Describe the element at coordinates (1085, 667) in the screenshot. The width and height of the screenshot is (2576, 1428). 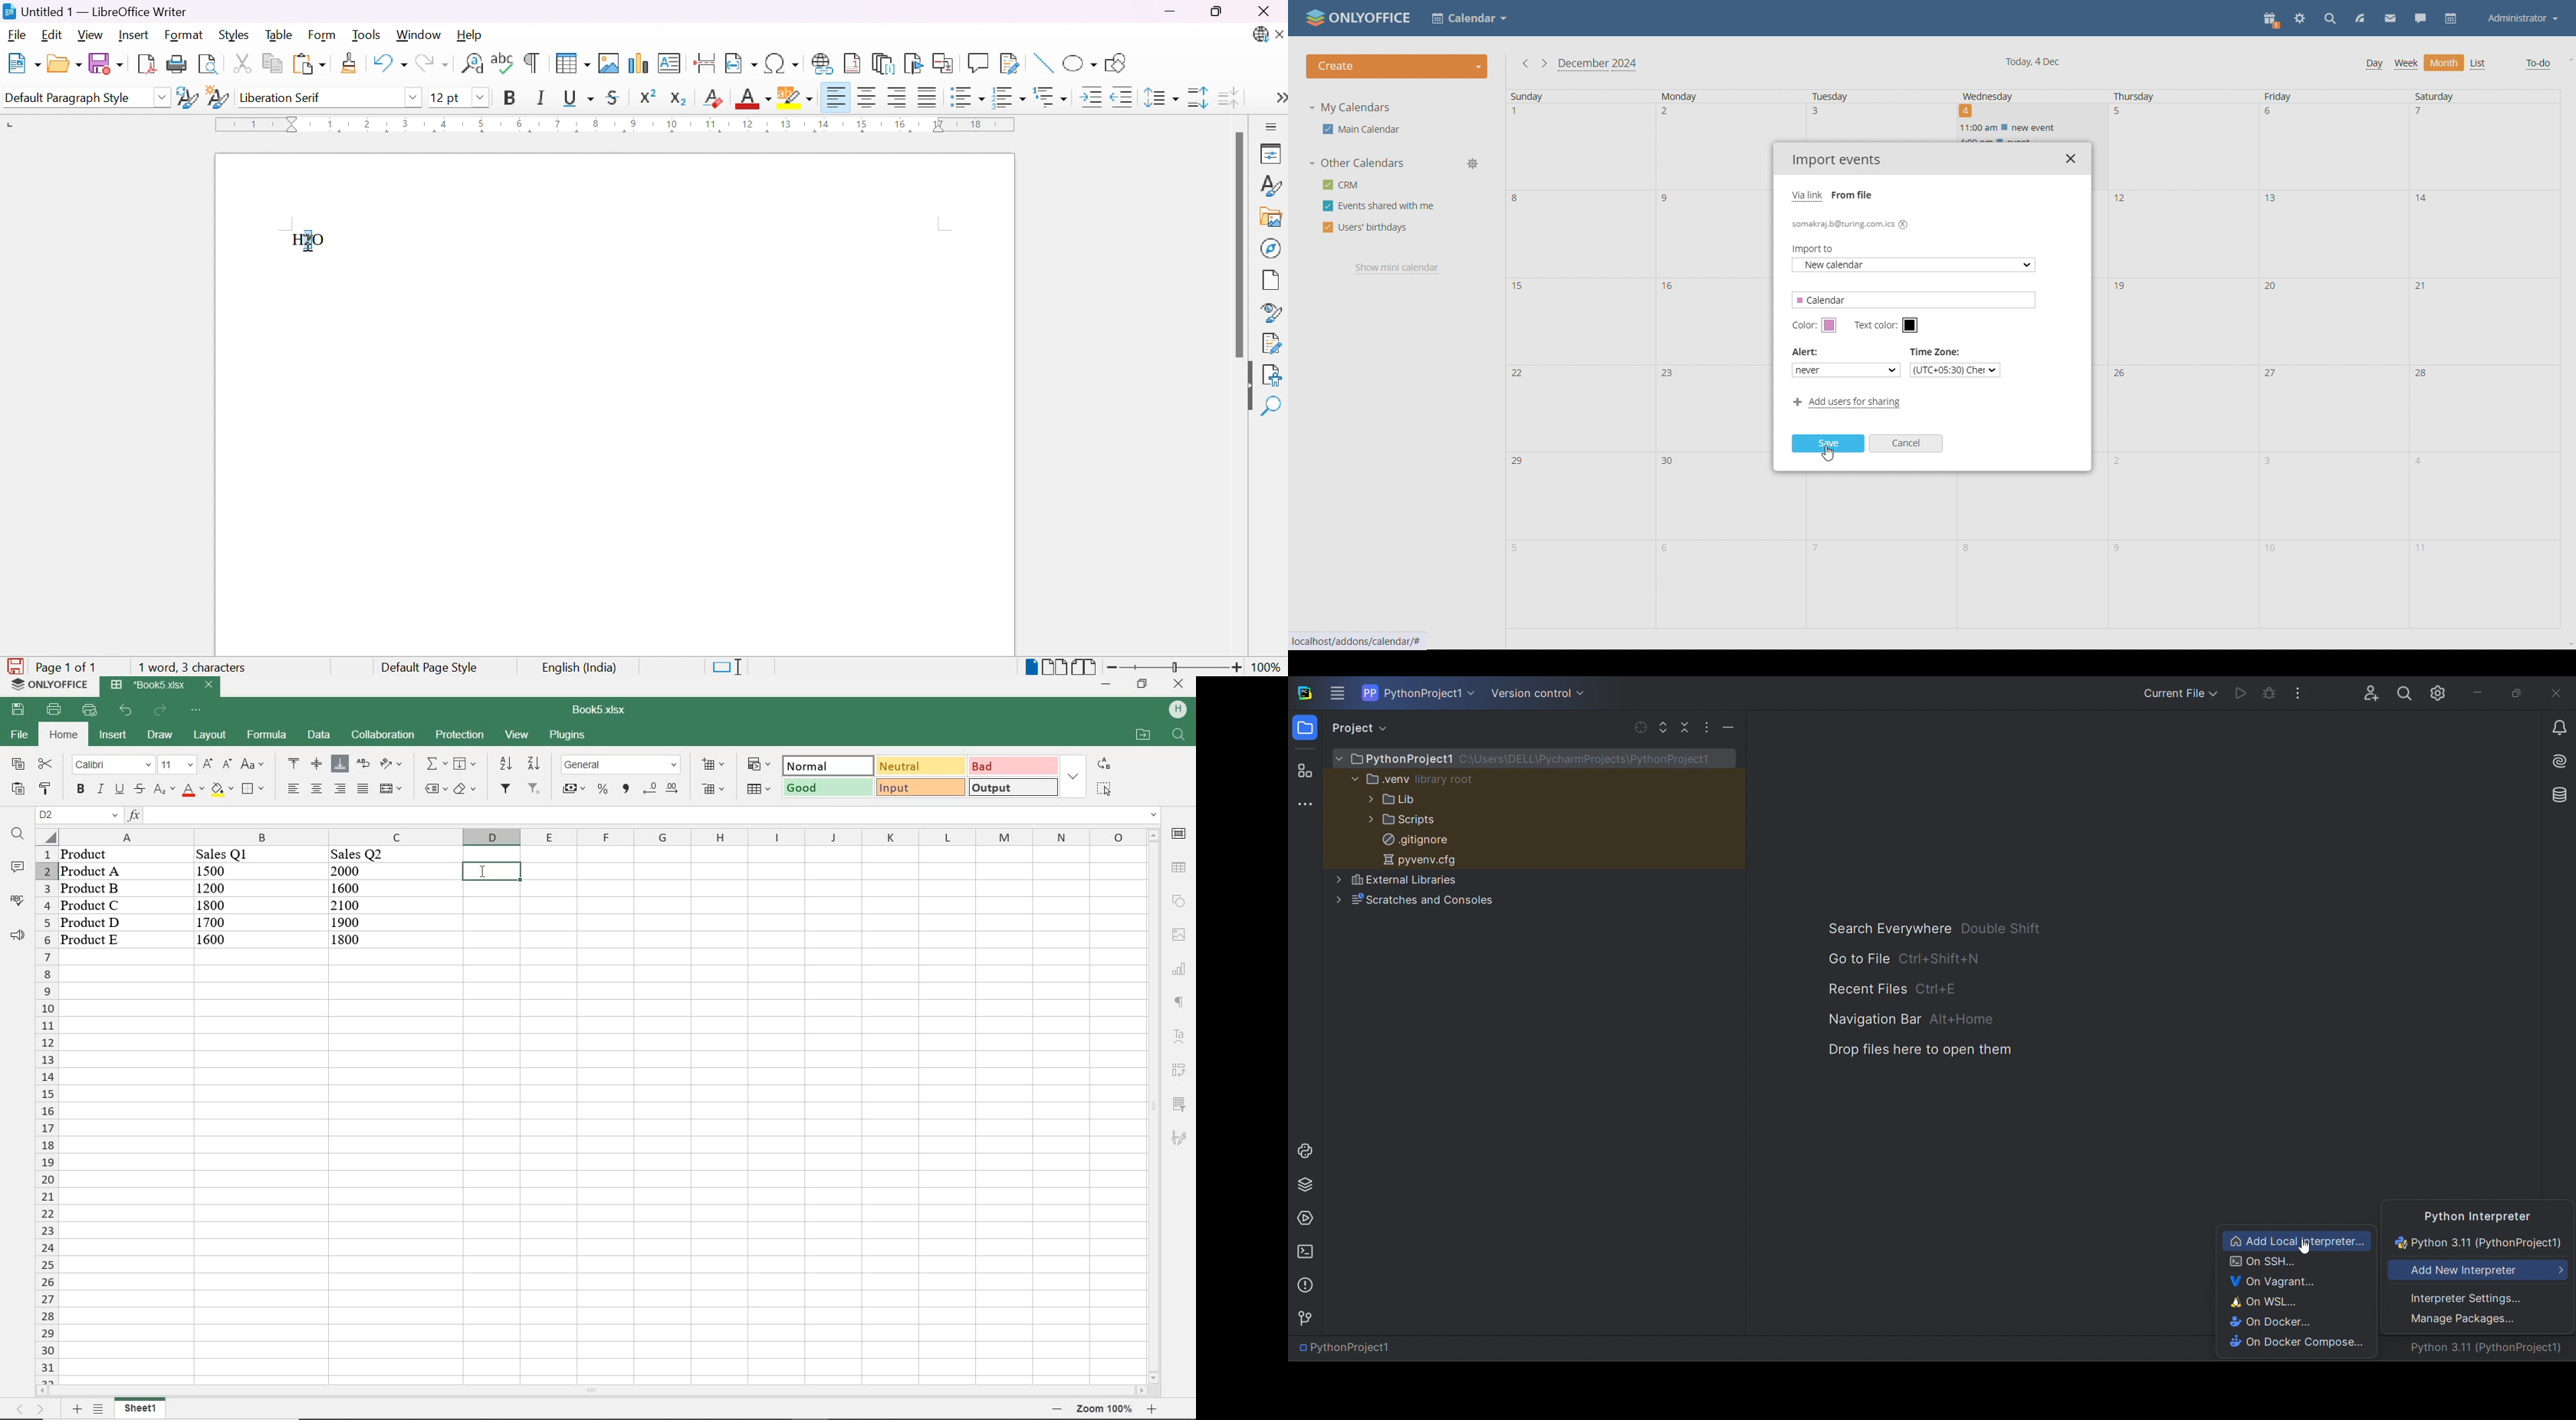
I see `Book view` at that location.